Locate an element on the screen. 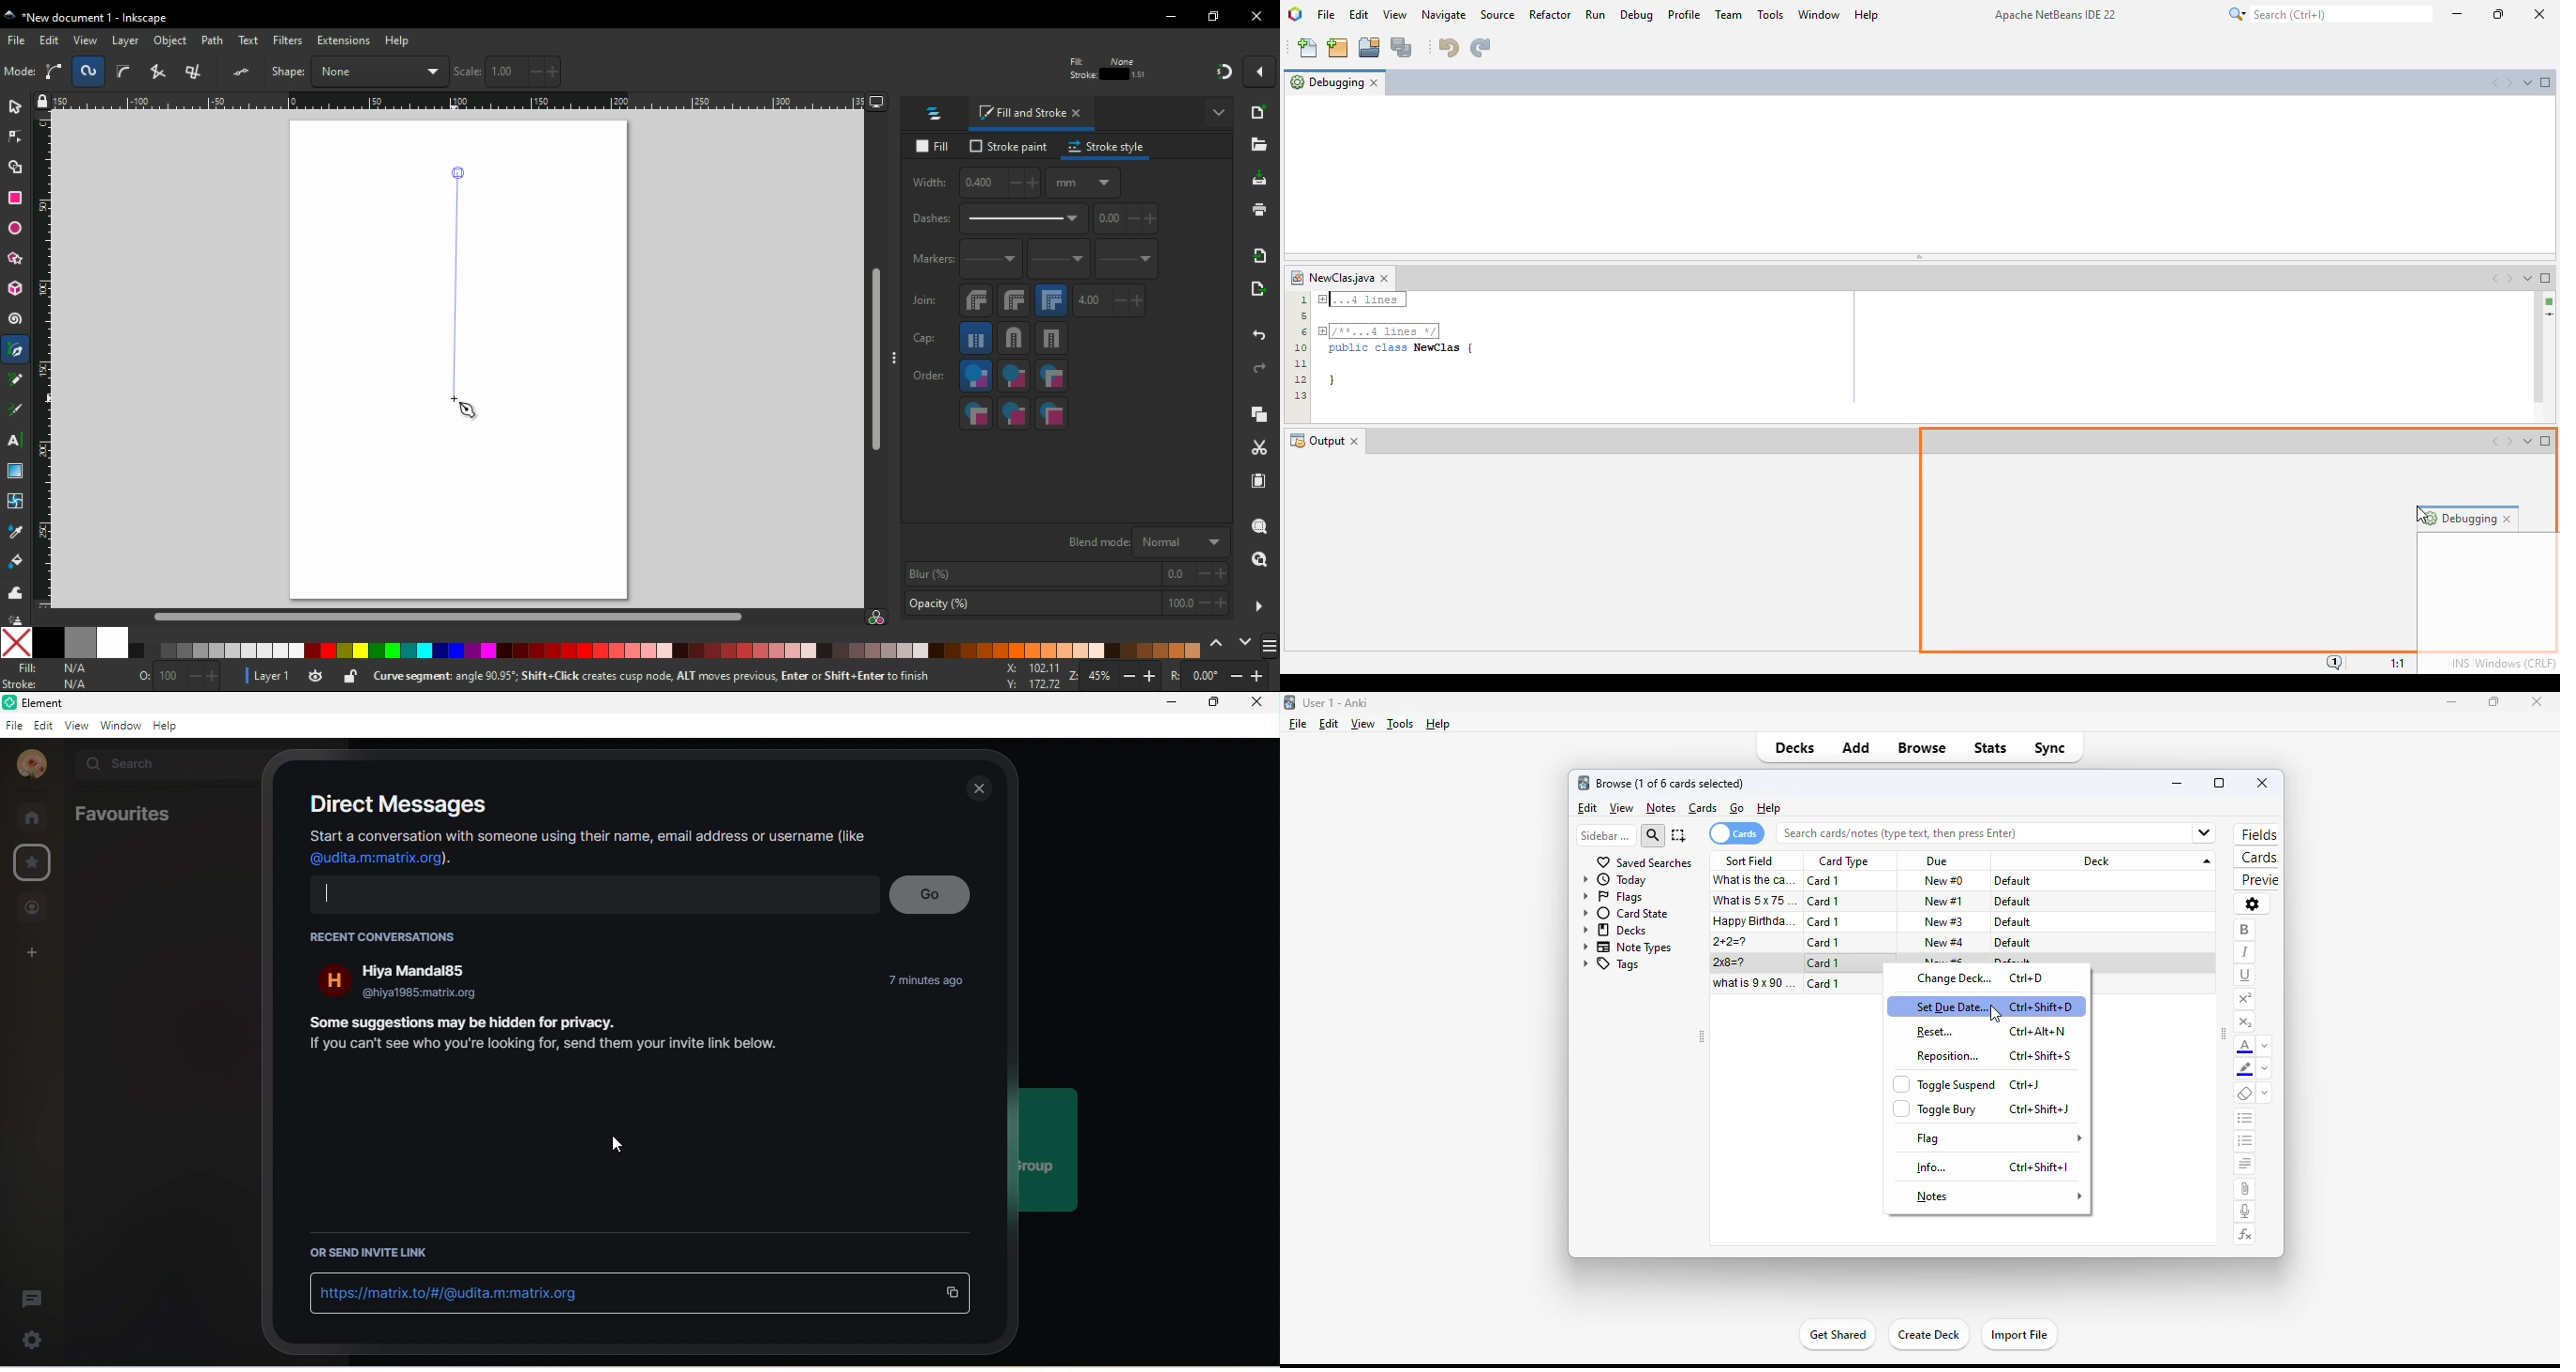 Image resolution: width=2576 pixels, height=1372 pixels. zoom selection is located at coordinates (1261, 527).